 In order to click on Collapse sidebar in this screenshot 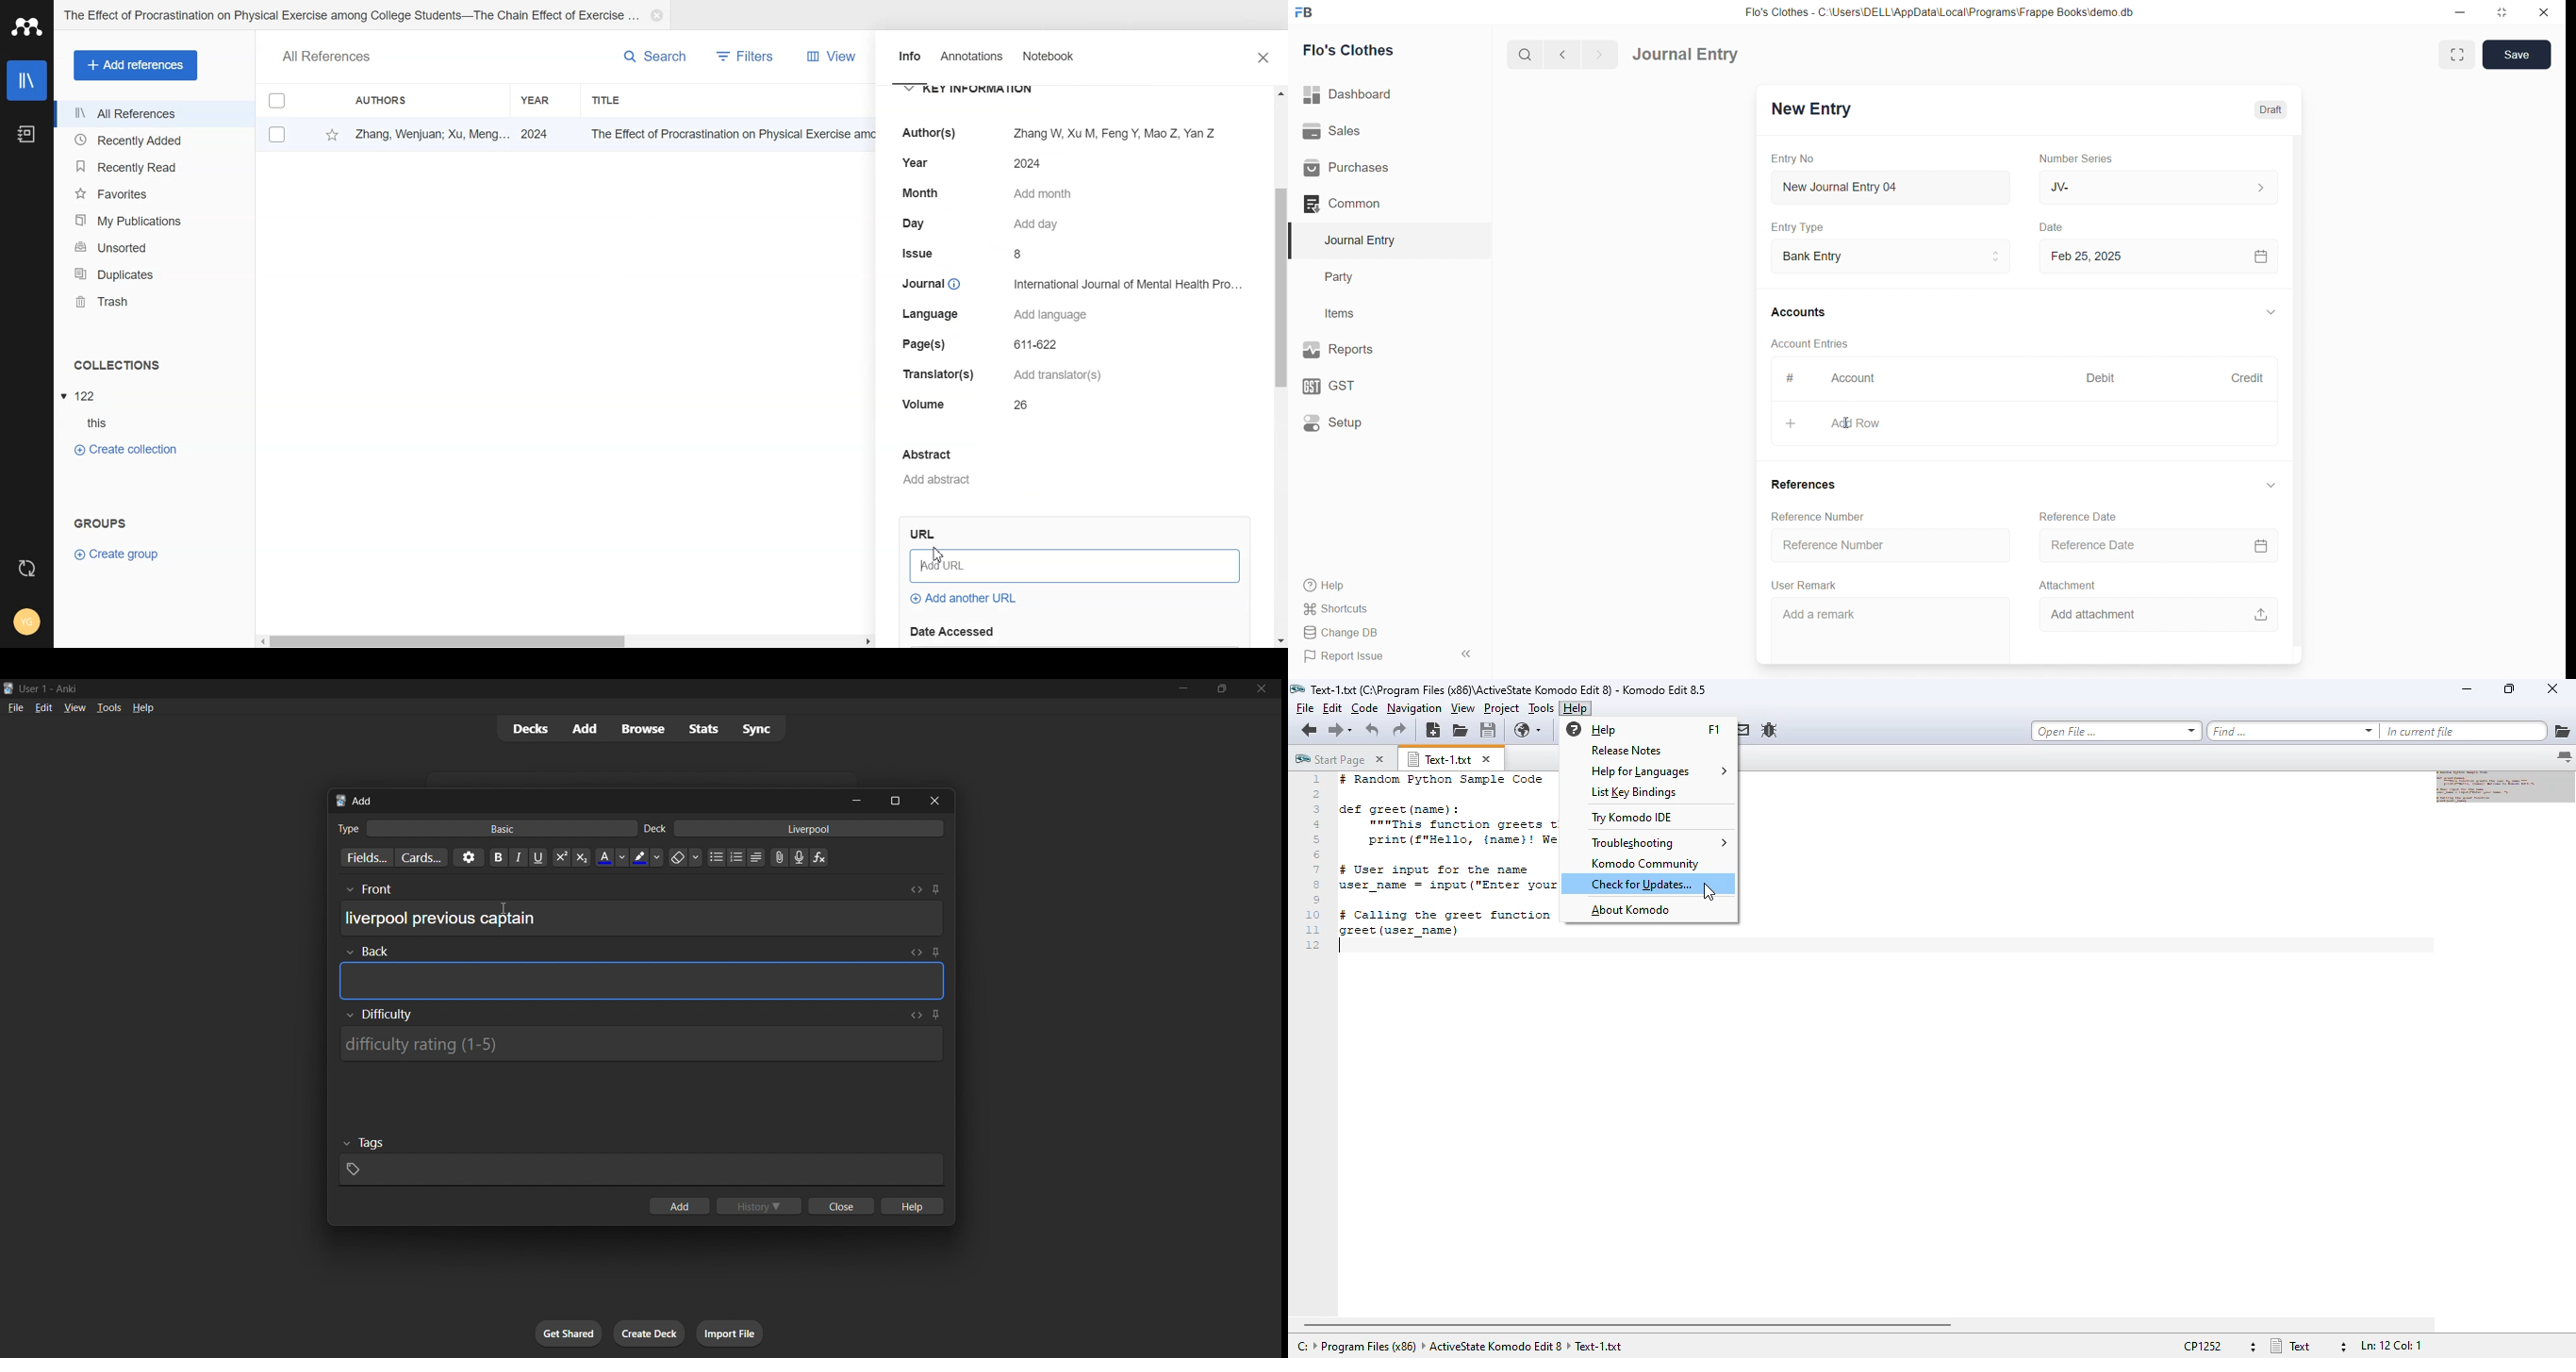, I will do `click(1468, 656)`.